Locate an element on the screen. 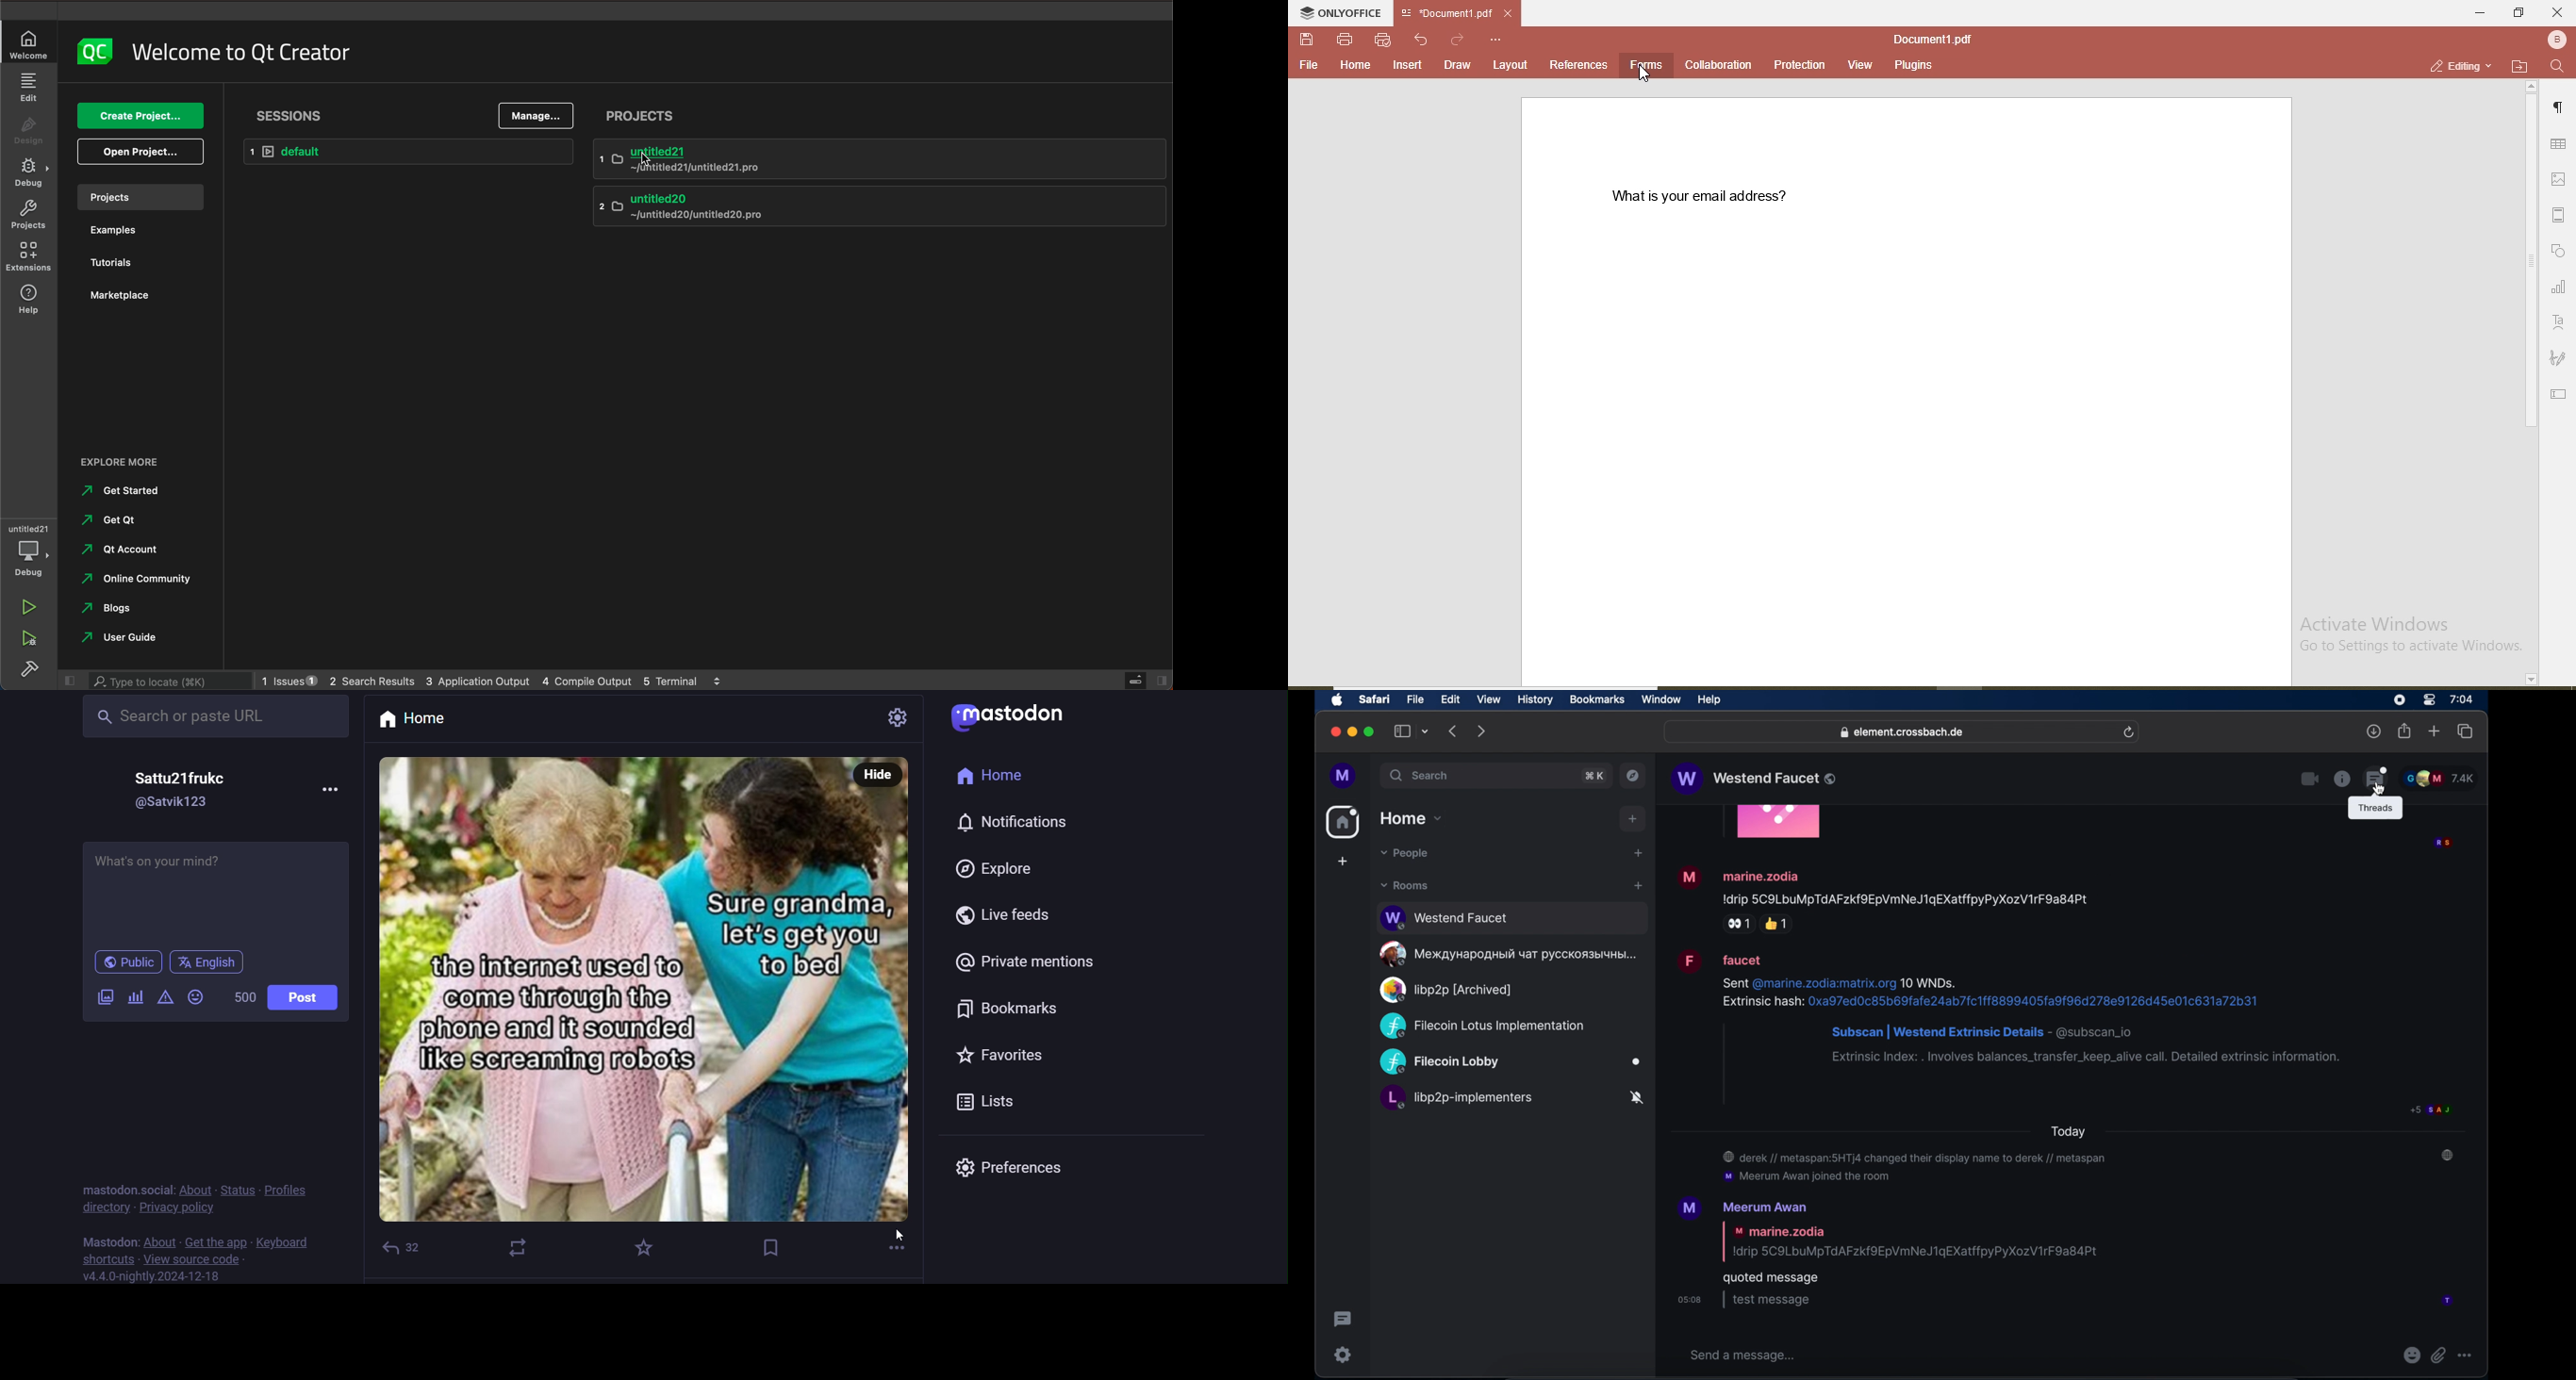 The image size is (2576, 1400). threading feature is located at coordinates (2376, 778).